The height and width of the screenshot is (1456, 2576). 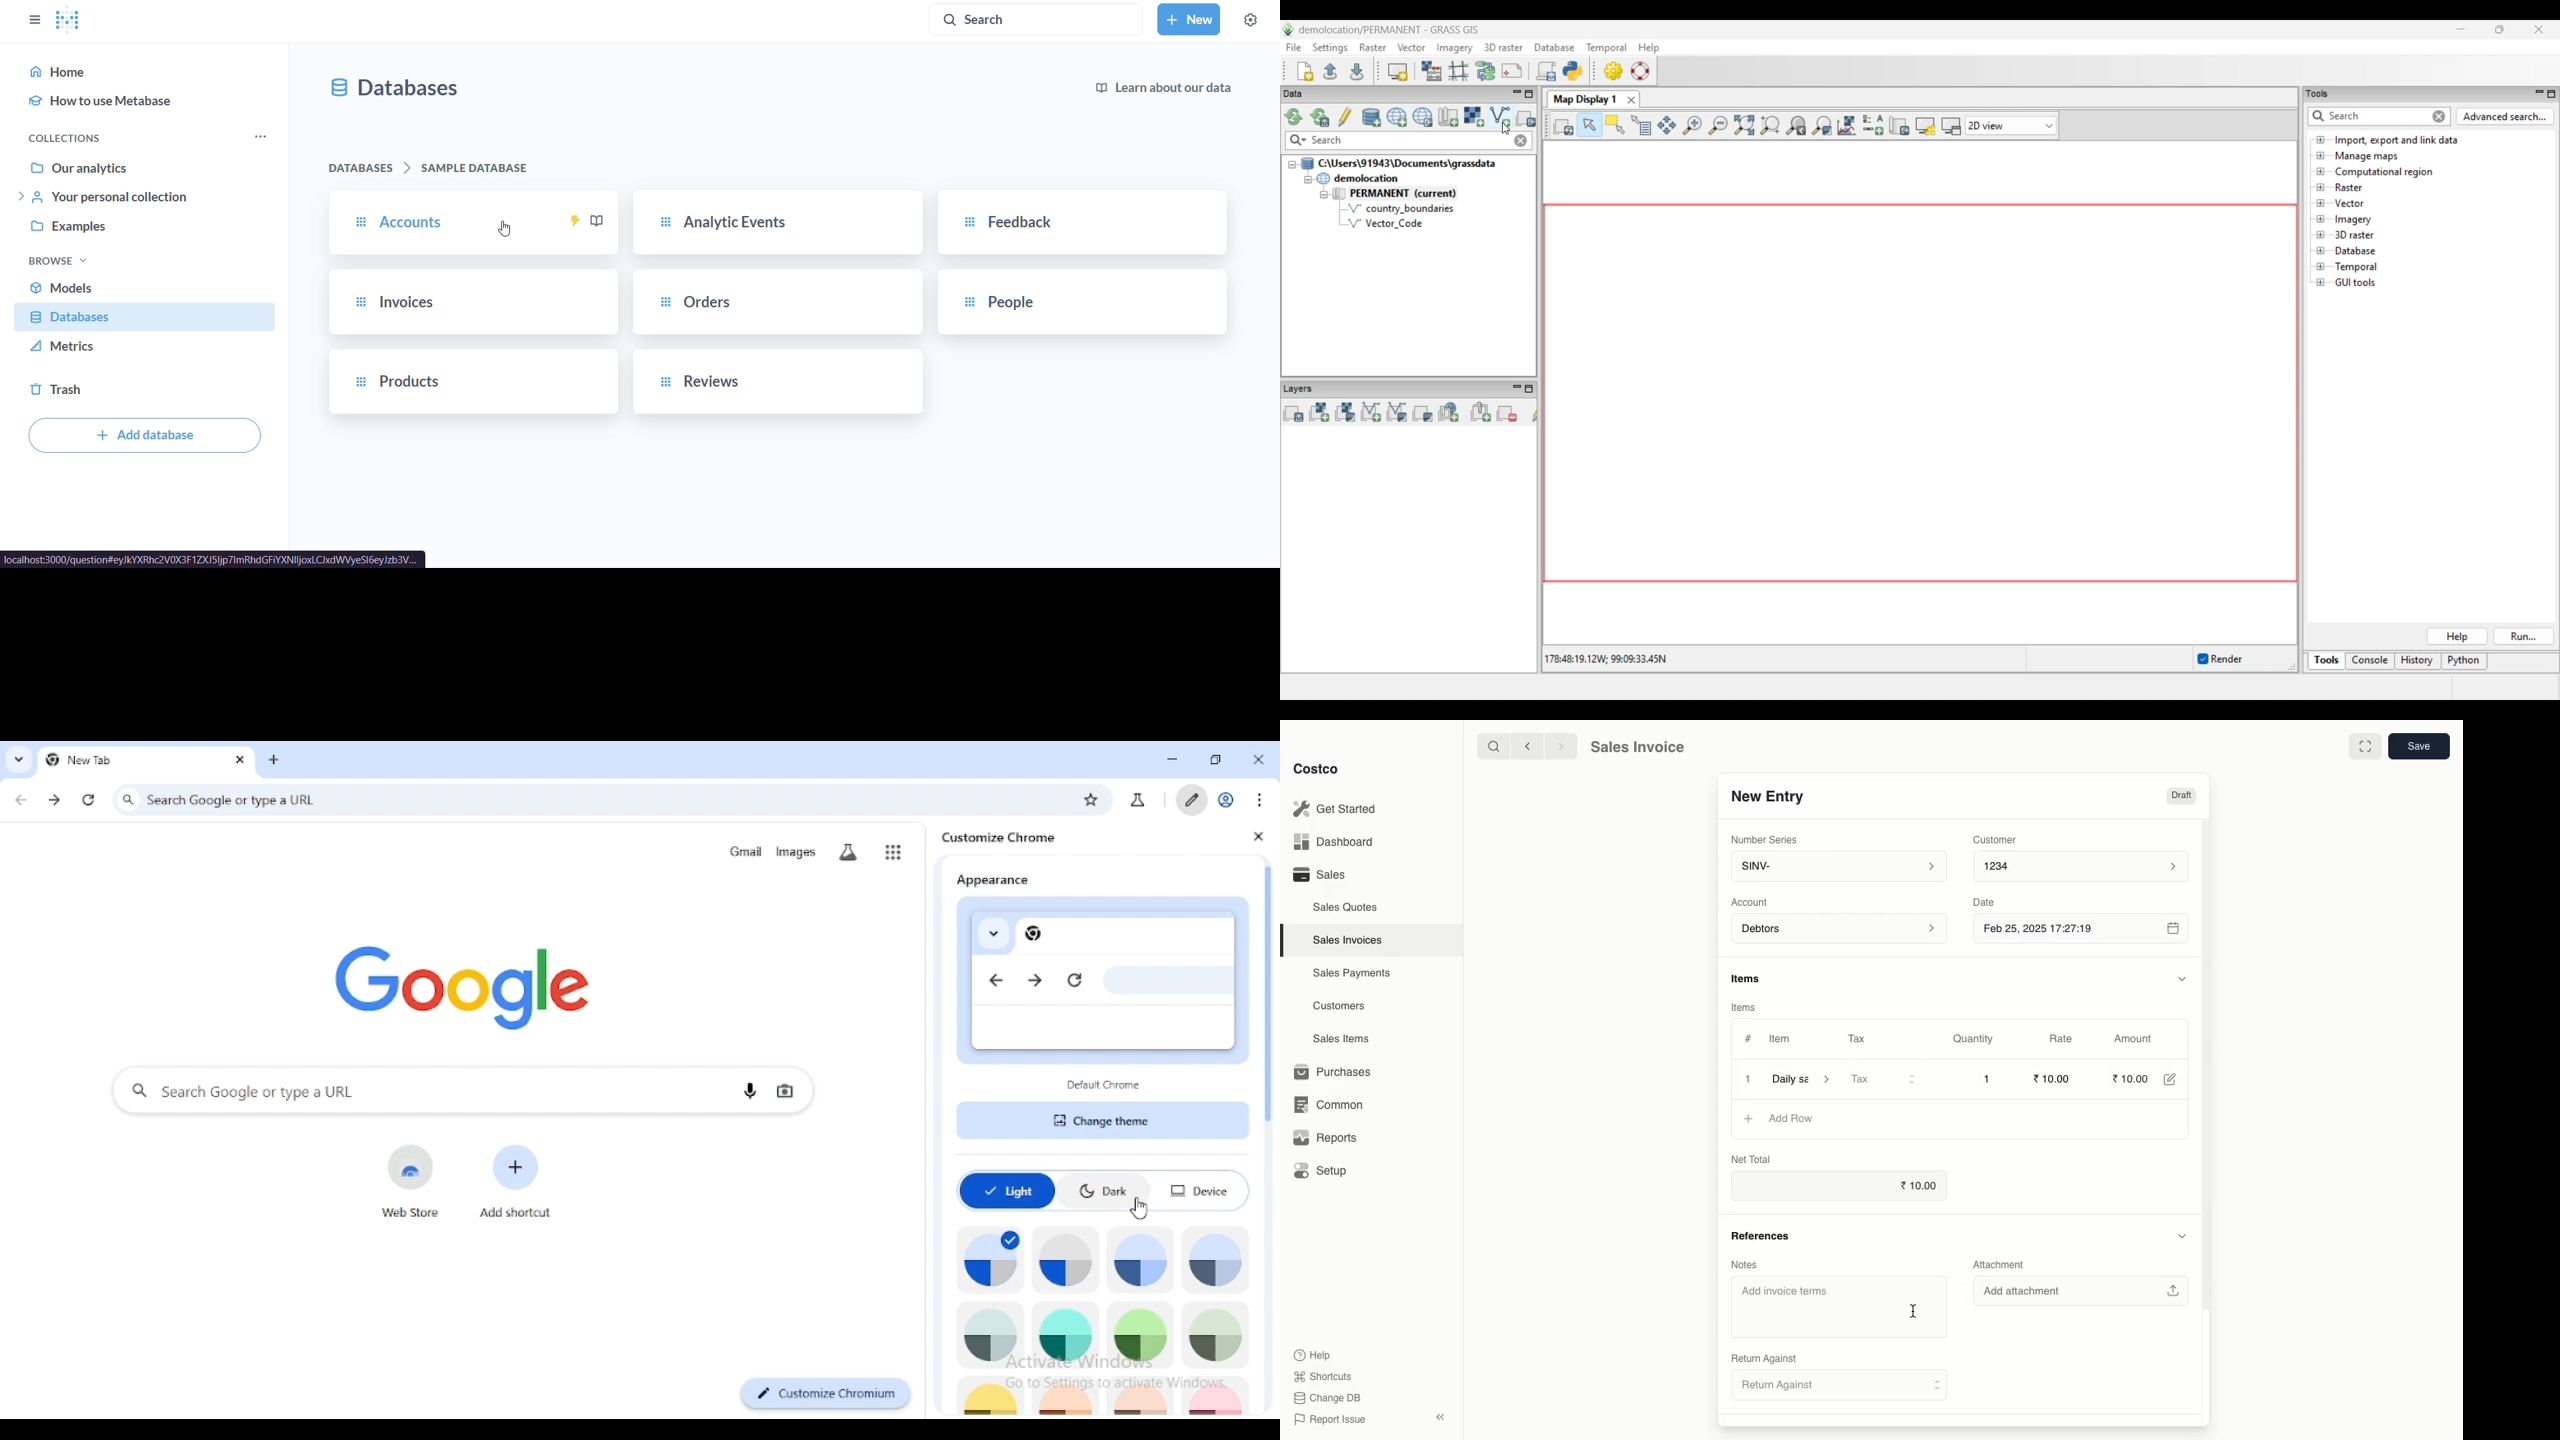 I want to click on Hide, so click(x=2184, y=978).